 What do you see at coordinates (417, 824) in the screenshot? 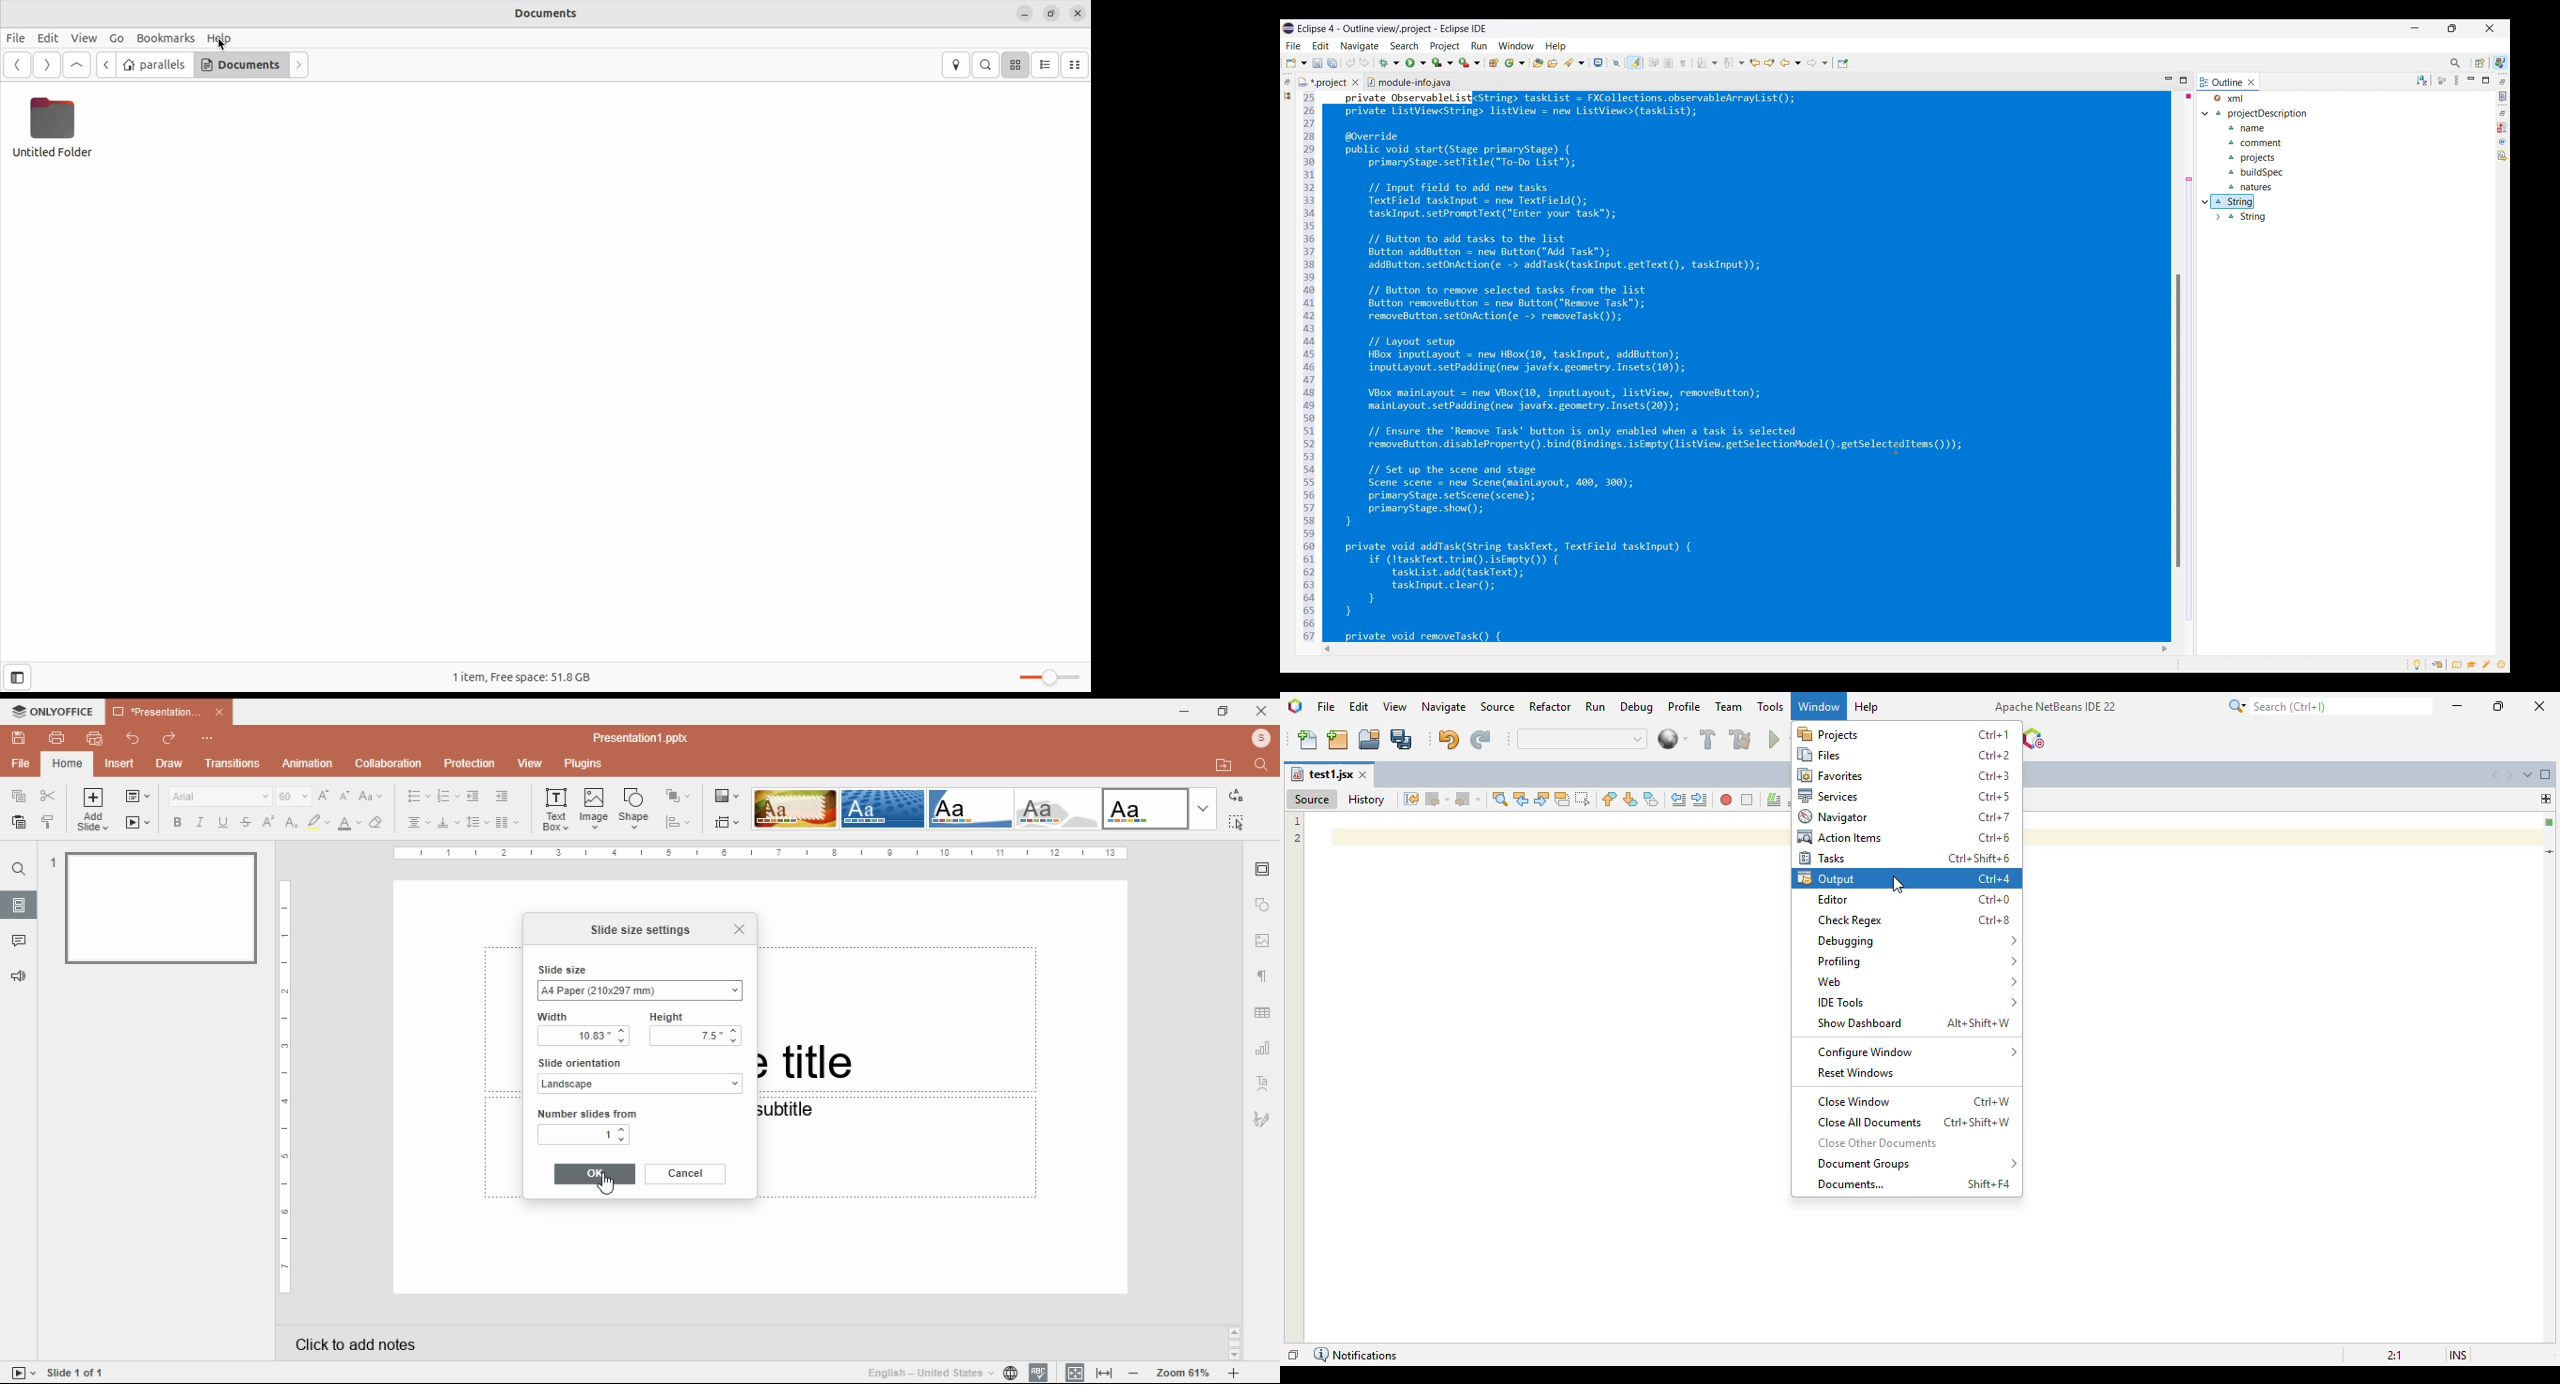
I see `horizontal alignment` at bounding box center [417, 824].